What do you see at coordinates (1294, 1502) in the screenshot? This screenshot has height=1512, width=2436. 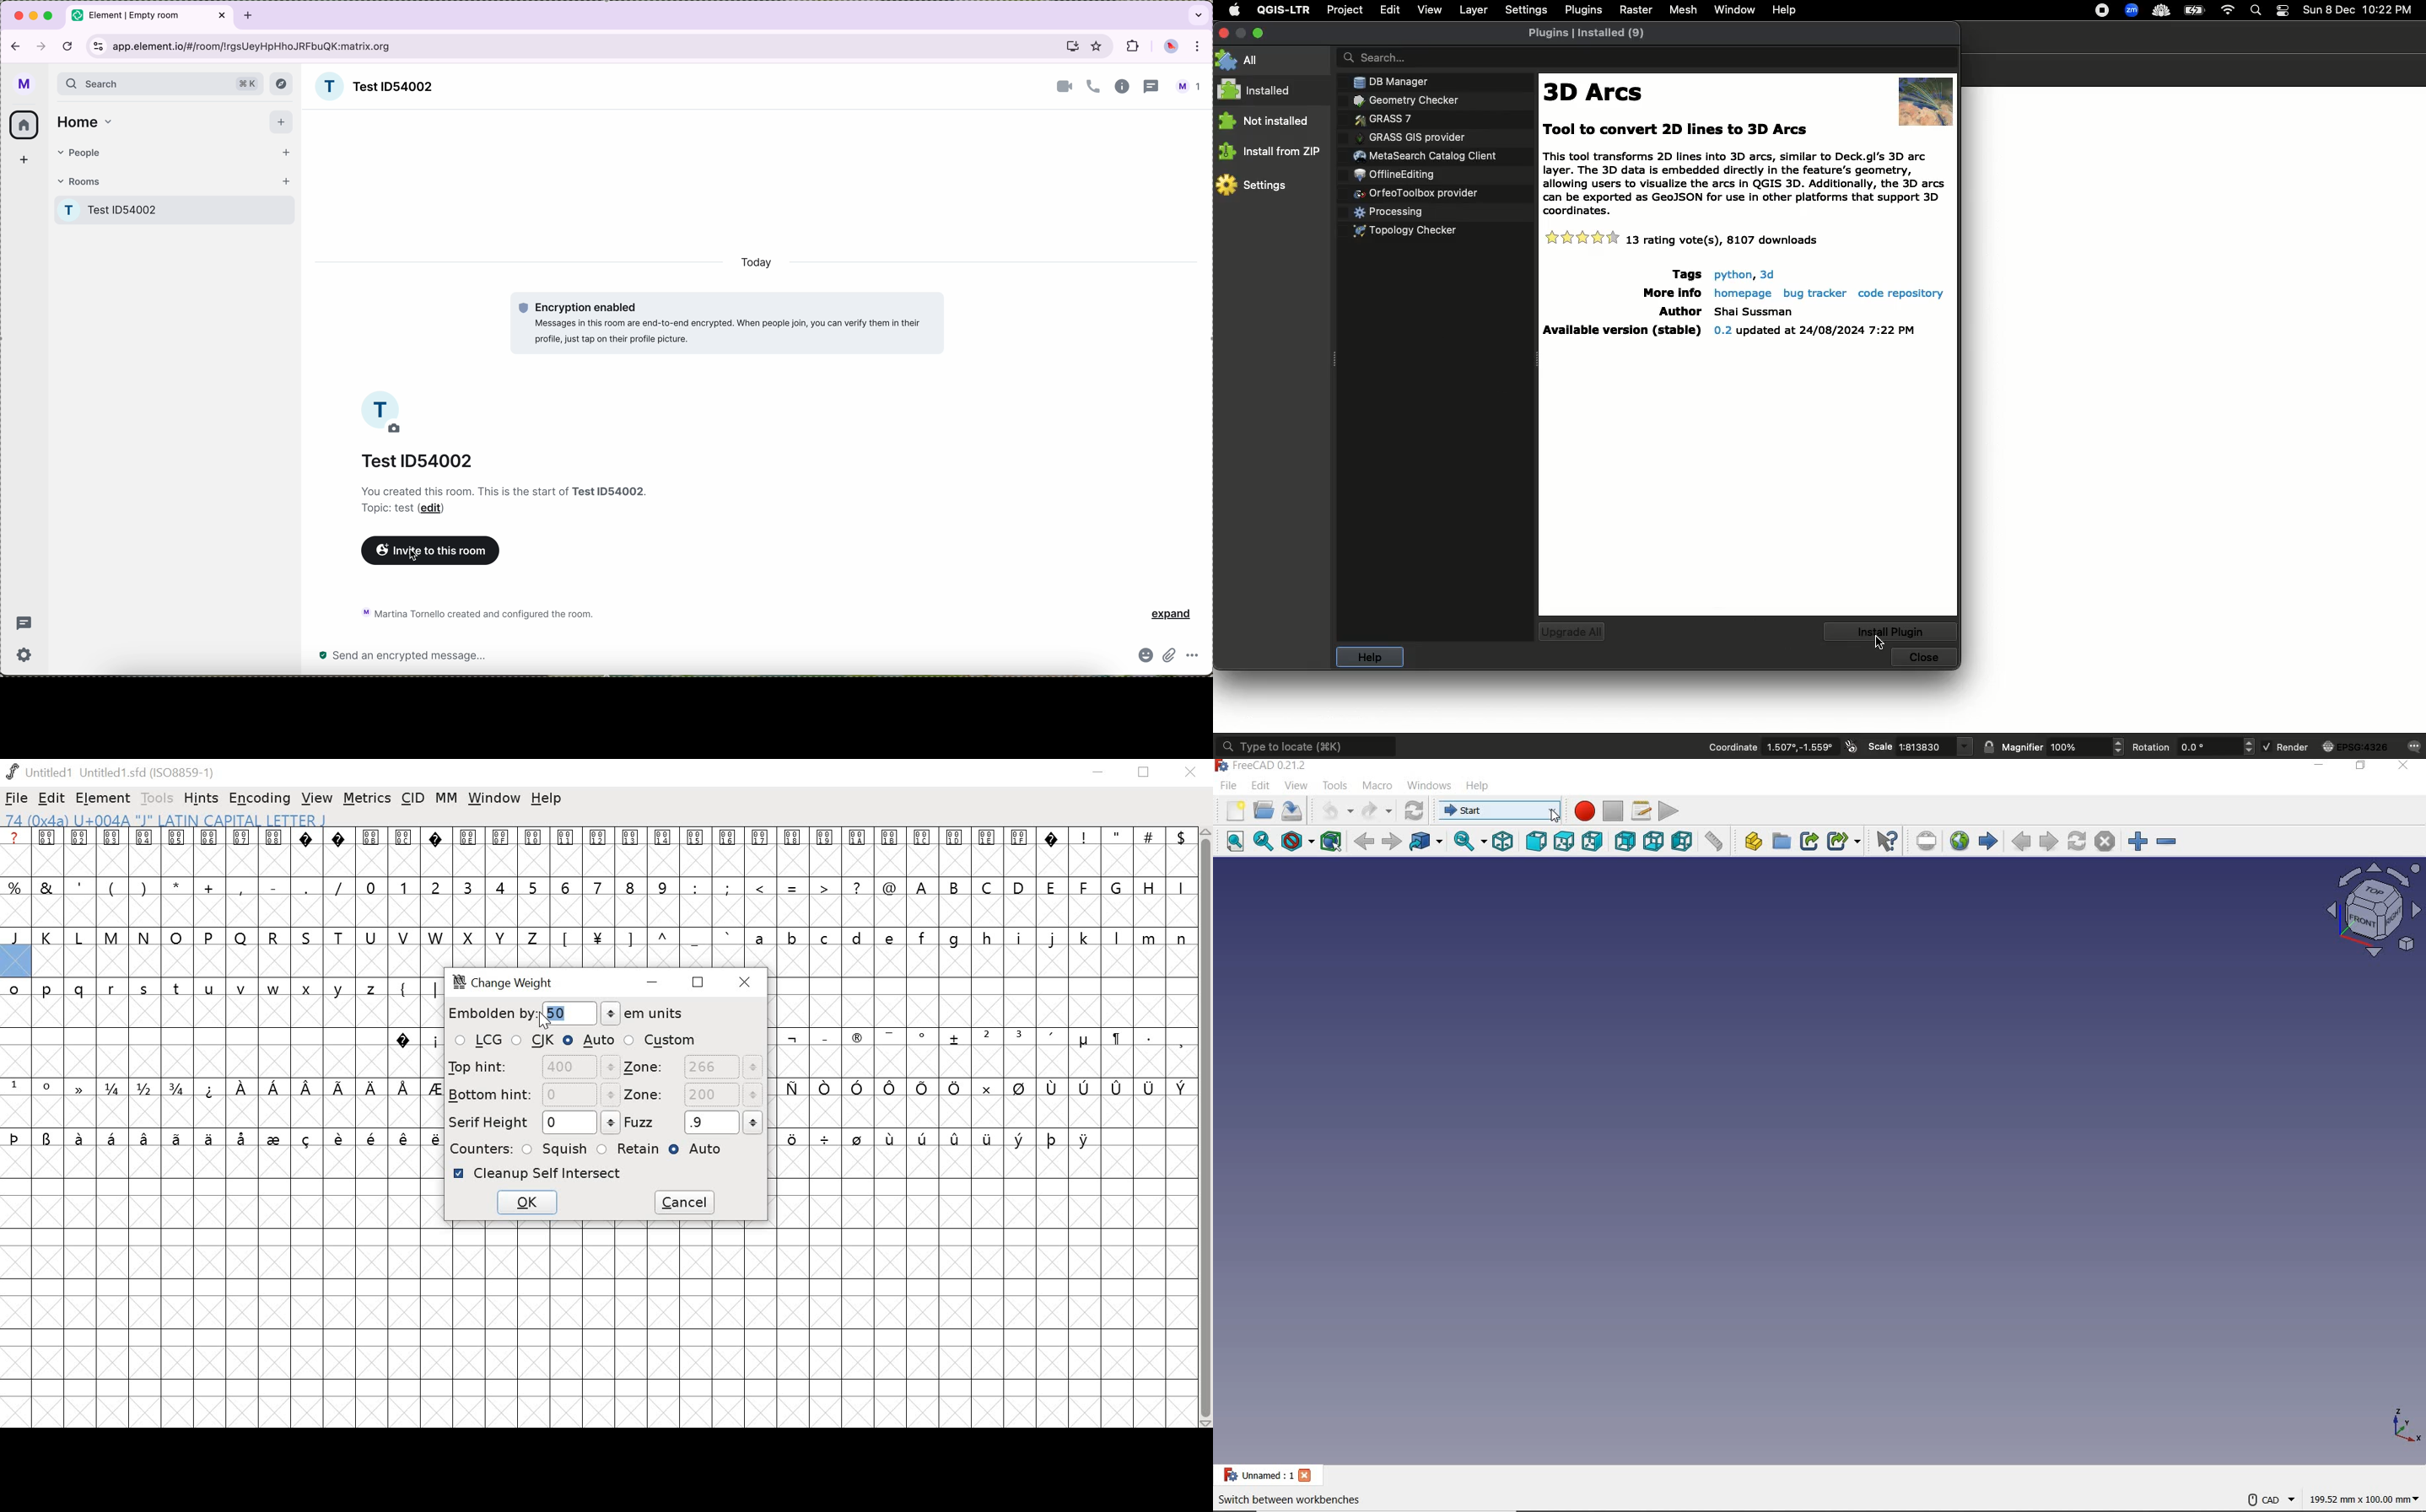 I see `SWITCH BETWEEN WORKBENTCHES` at bounding box center [1294, 1502].